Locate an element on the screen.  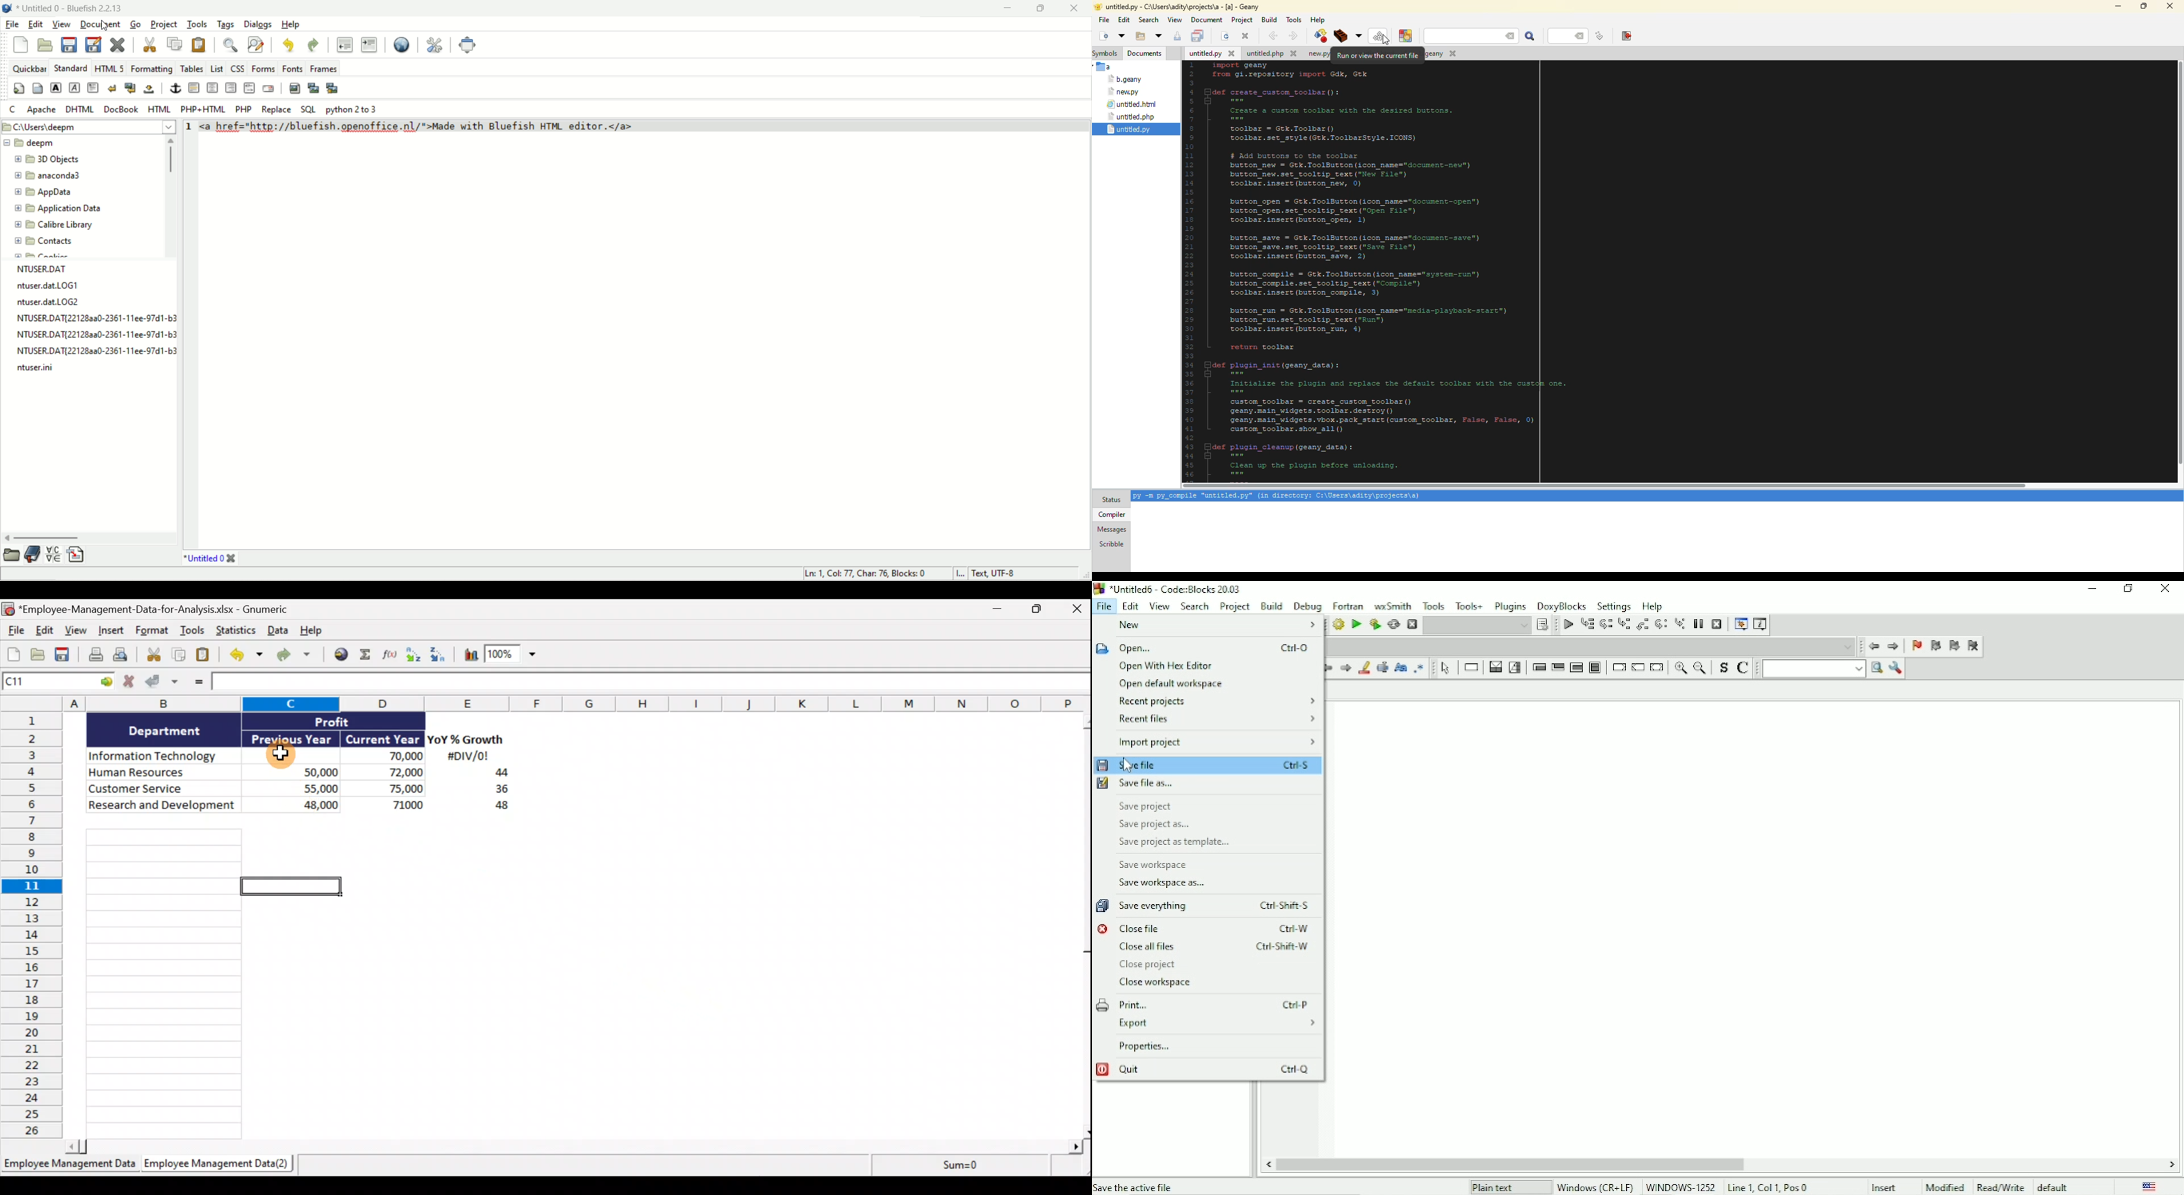
#DIV/0! is located at coordinates (467, 757).